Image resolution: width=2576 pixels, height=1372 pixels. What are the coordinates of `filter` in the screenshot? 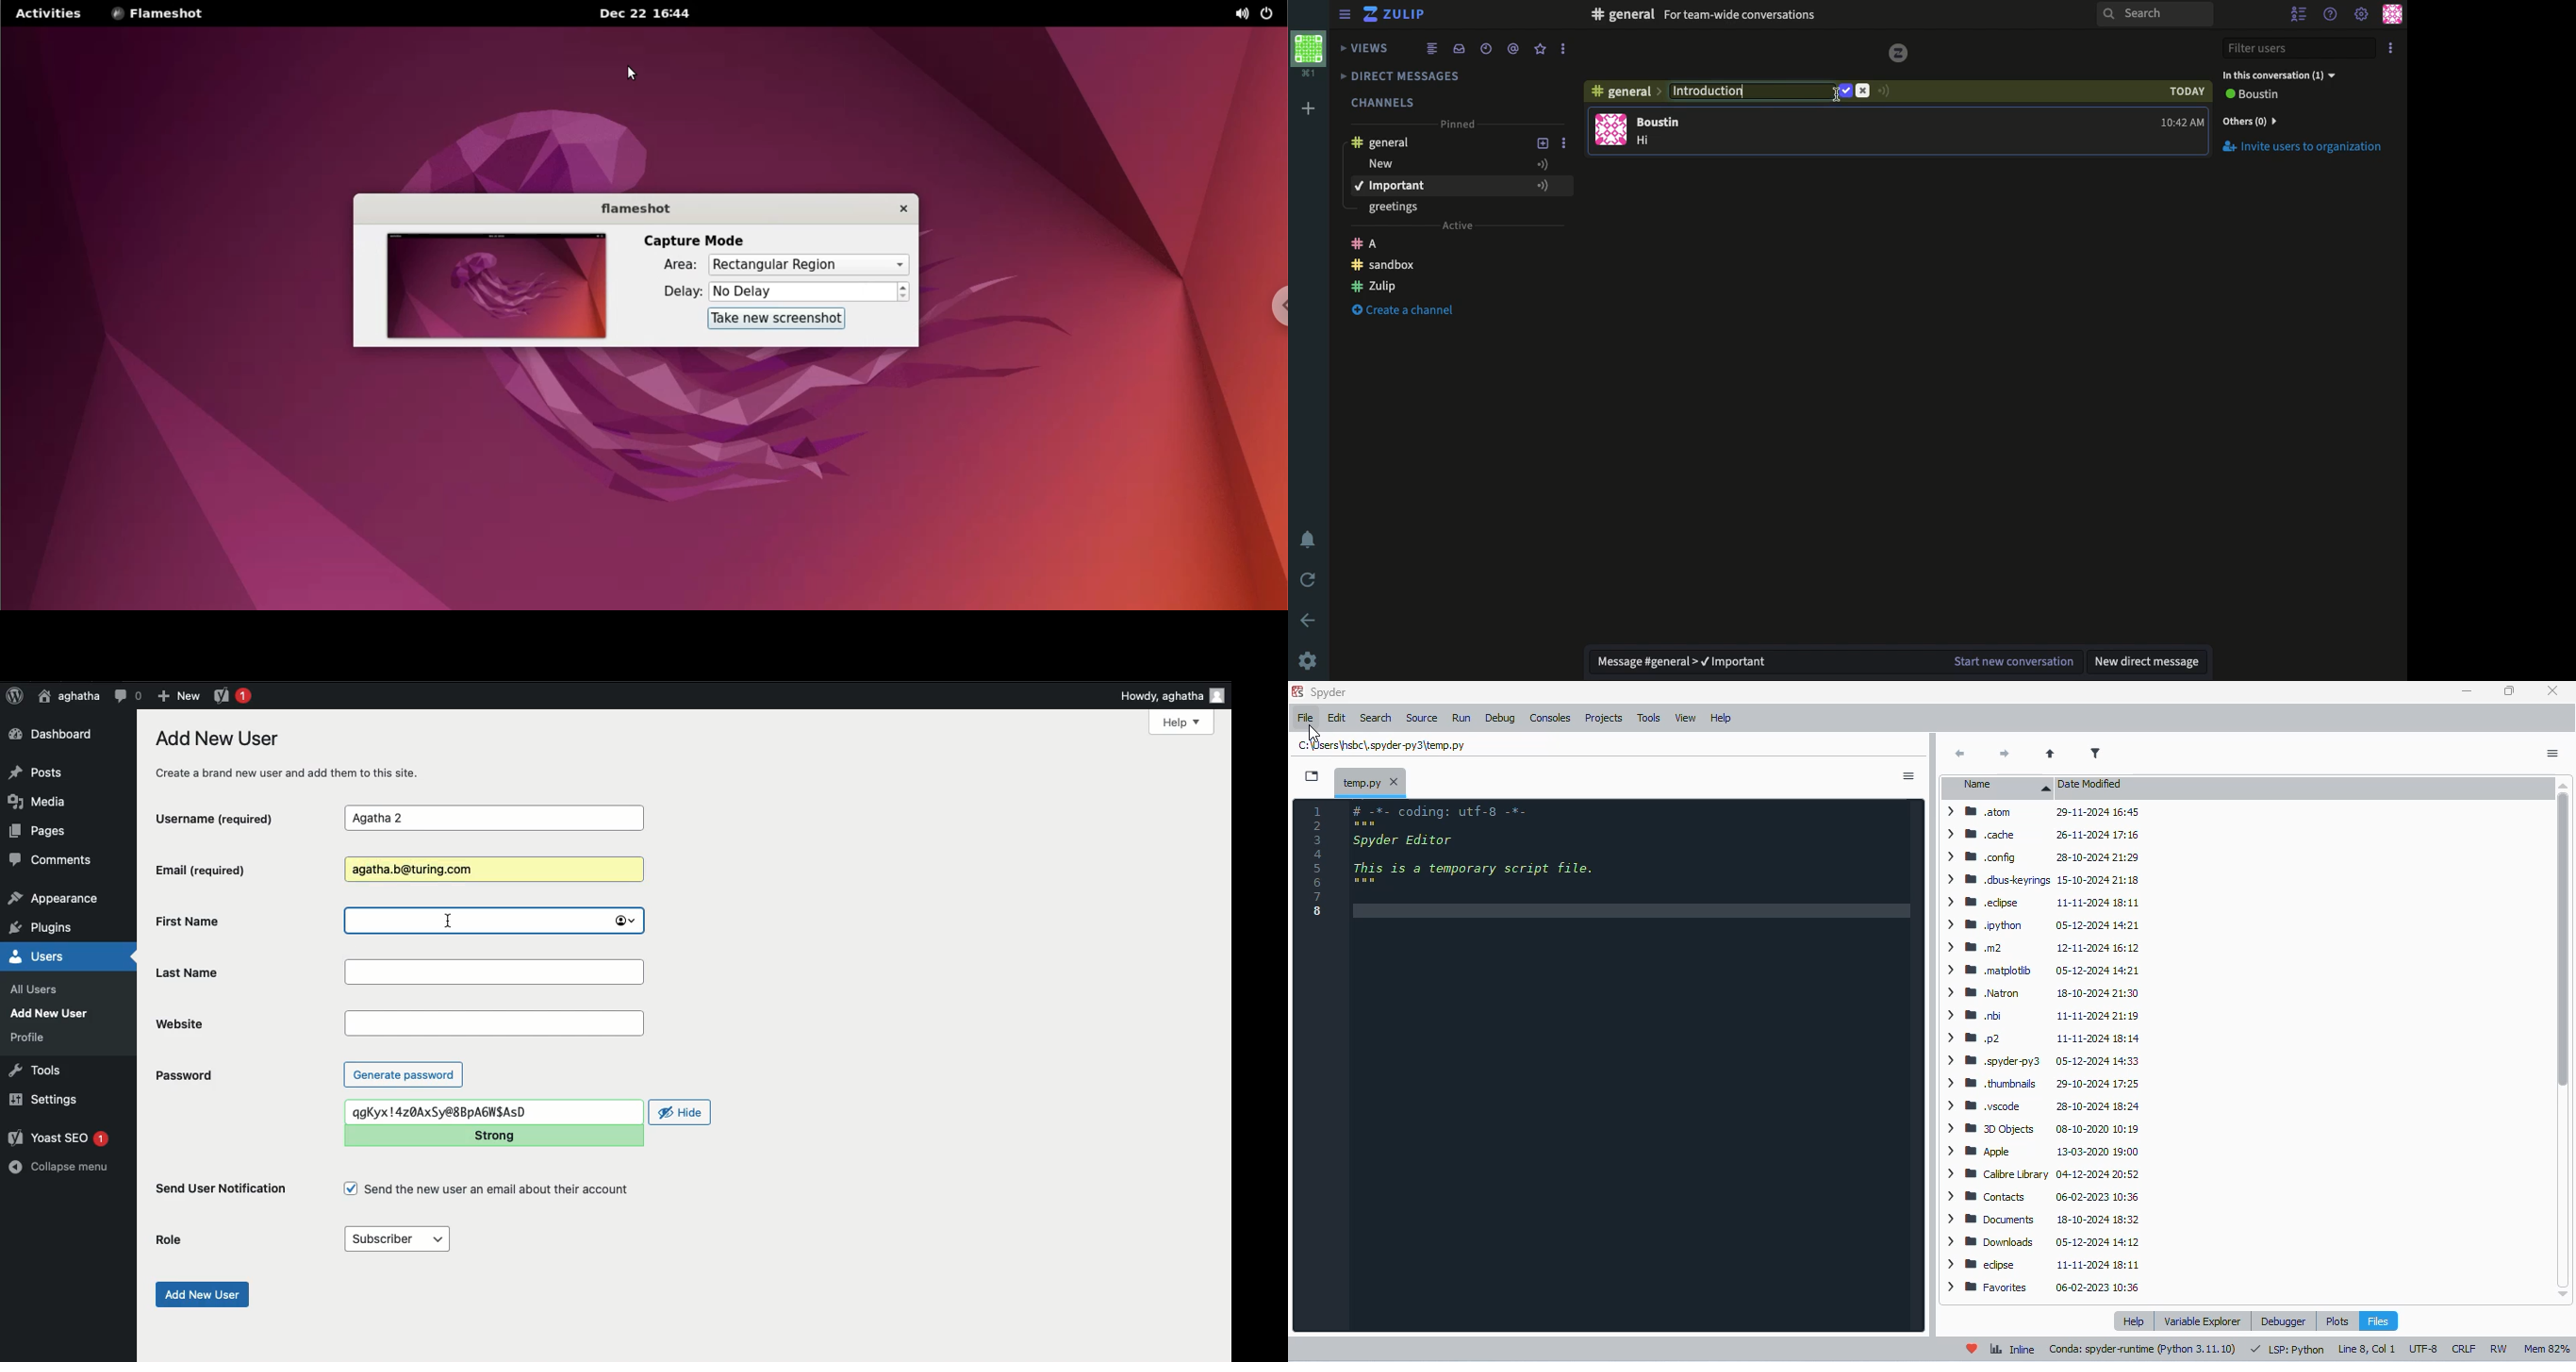 It's located at (2094, 752).